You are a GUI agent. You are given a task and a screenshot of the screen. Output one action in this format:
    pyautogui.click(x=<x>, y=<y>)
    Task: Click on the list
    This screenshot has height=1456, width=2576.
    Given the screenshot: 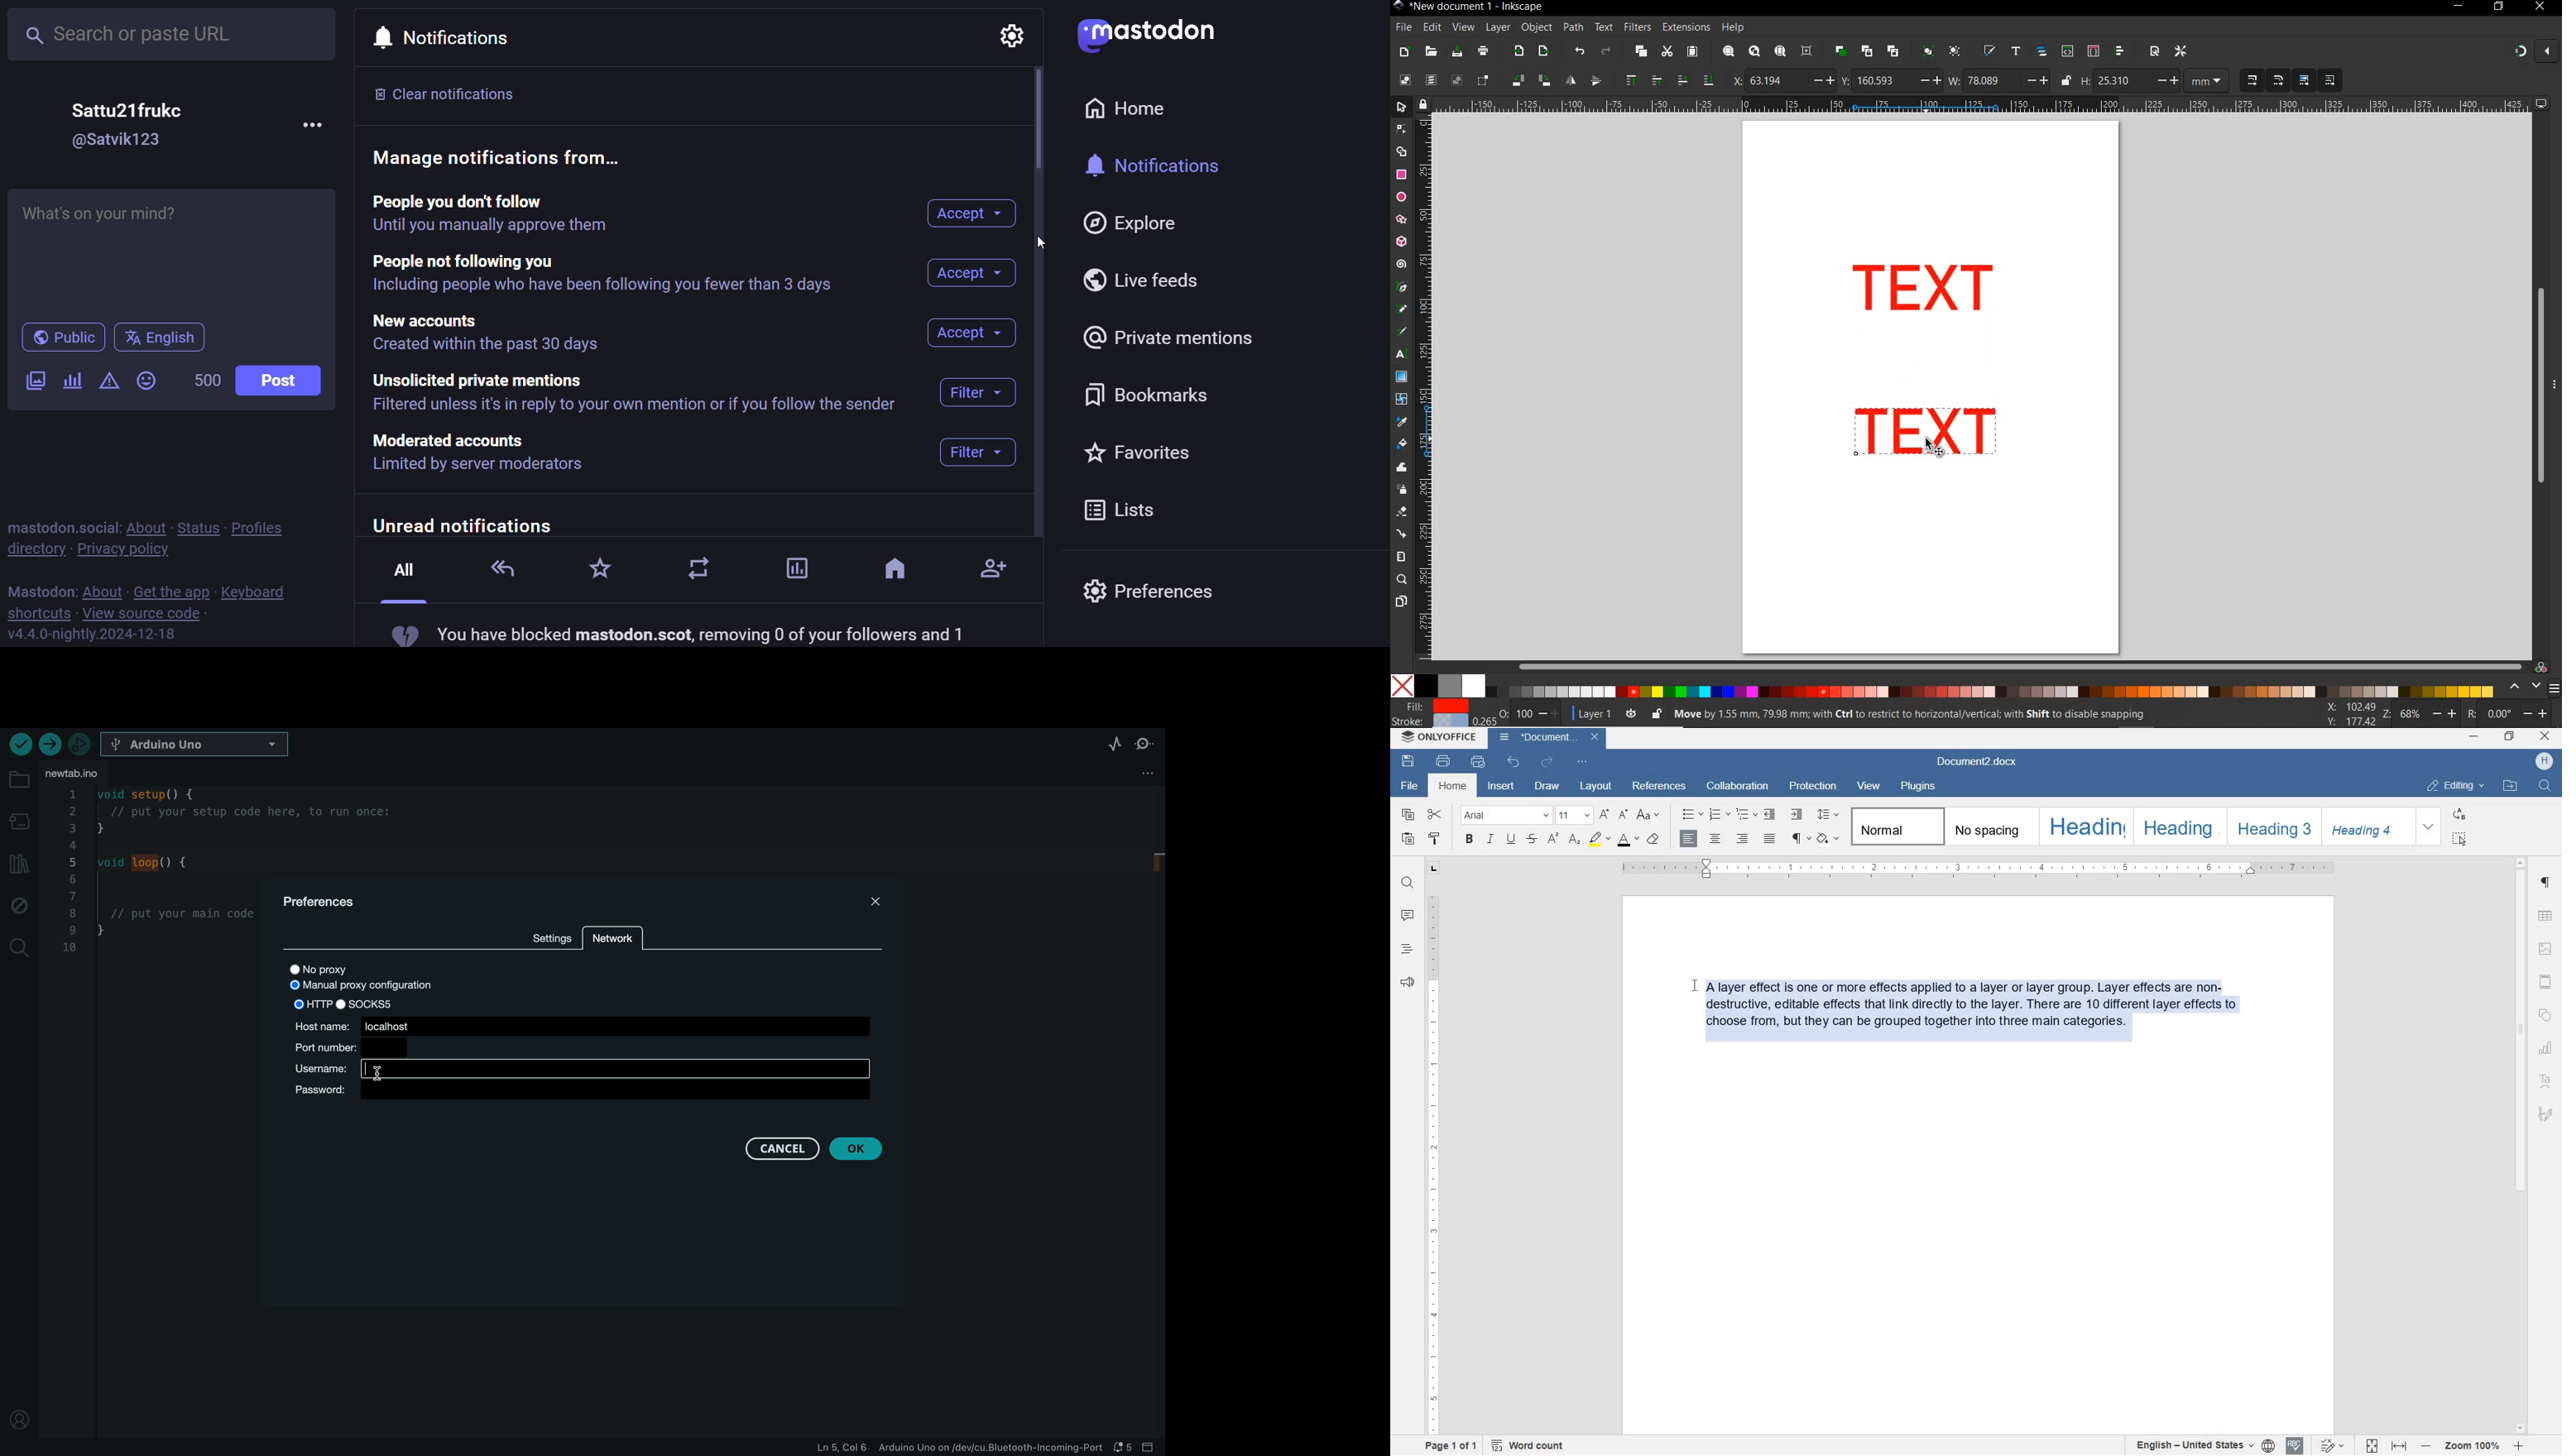 What is the action you would take?
    pyautogui.click(x=1122, y=508)
    